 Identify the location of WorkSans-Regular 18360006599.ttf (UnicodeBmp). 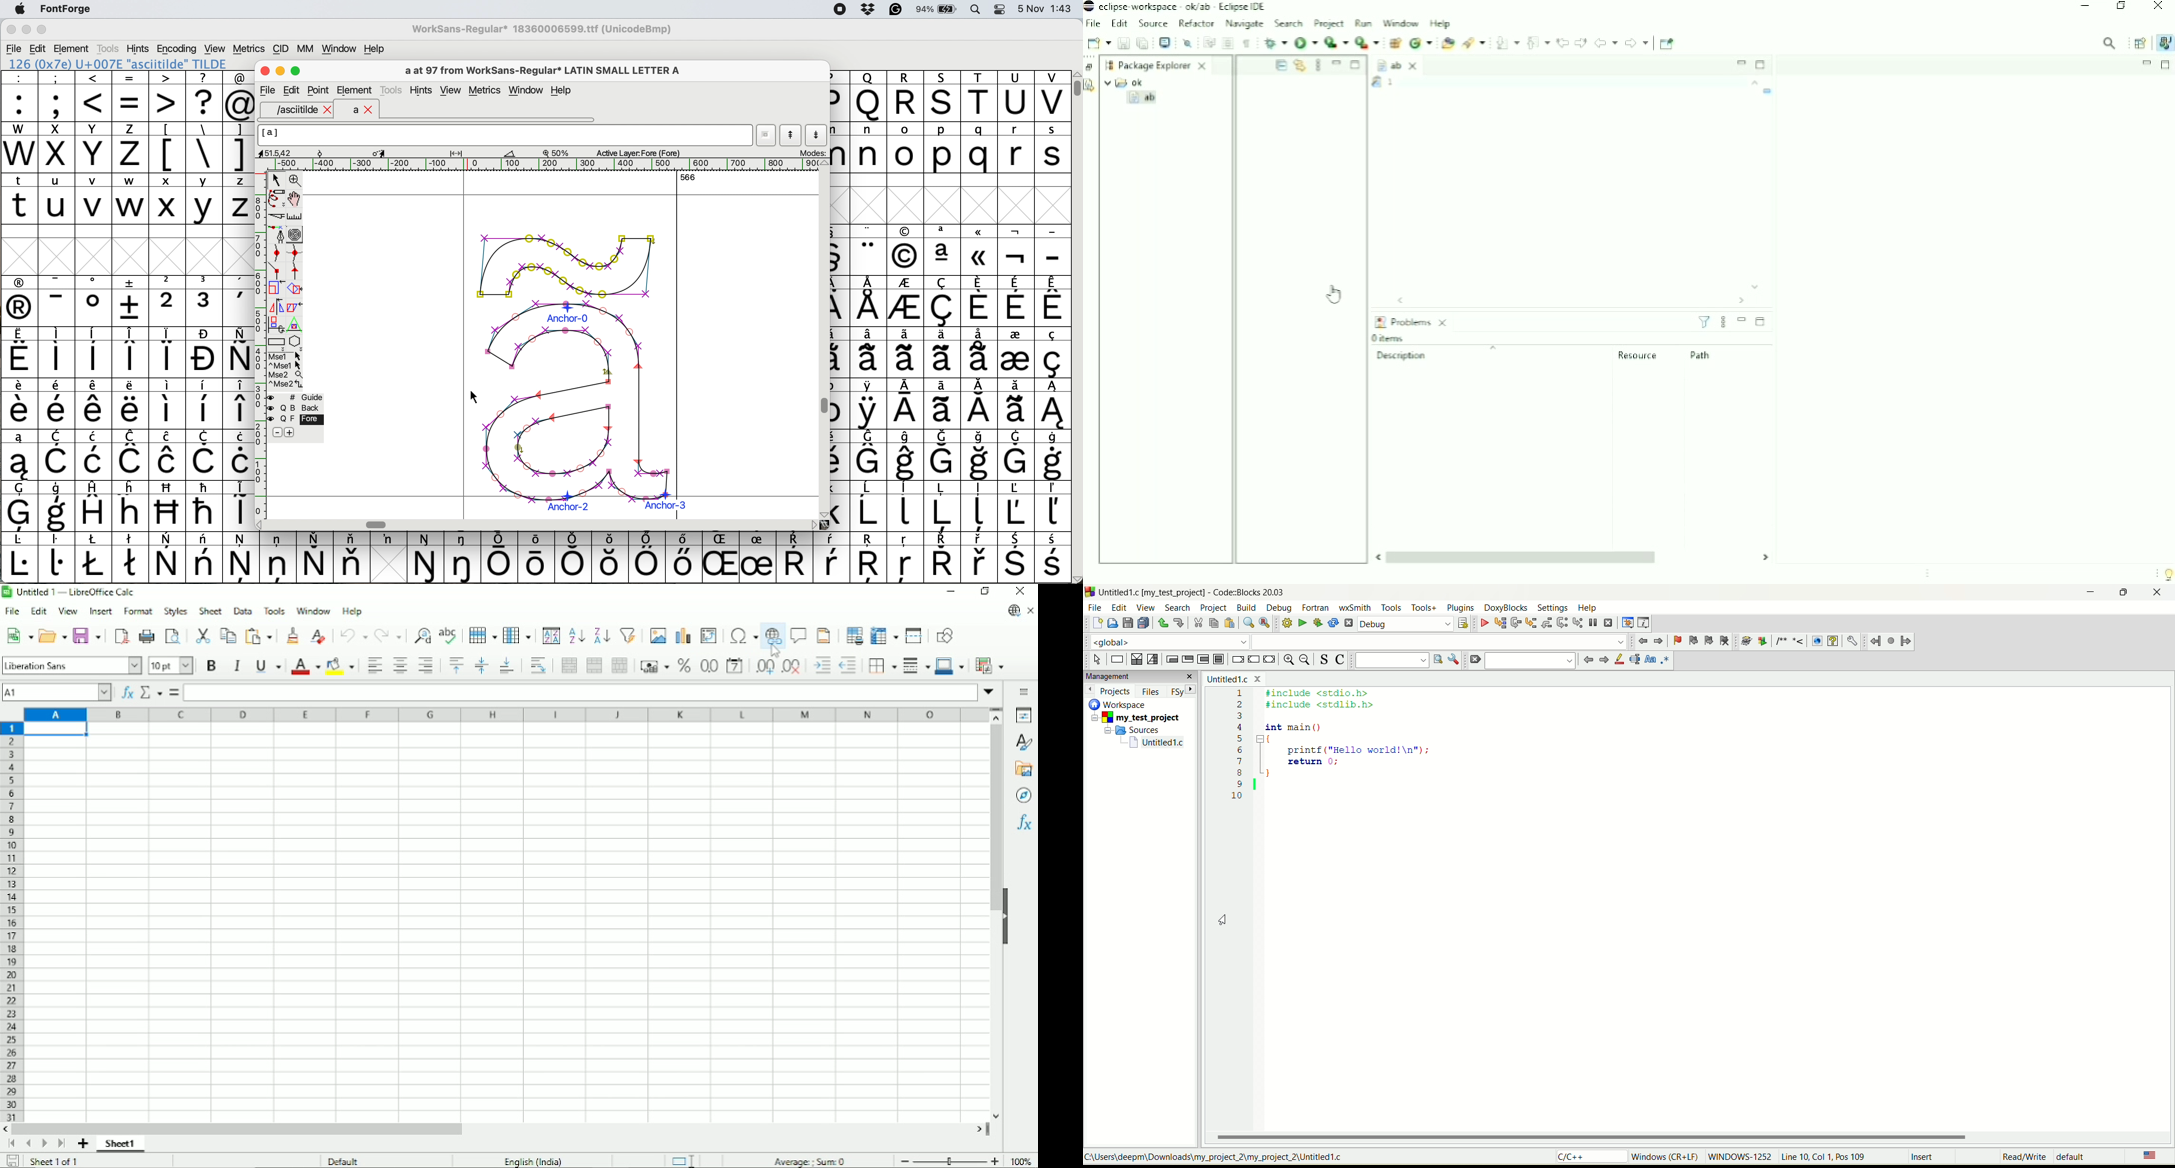
(542, 31).